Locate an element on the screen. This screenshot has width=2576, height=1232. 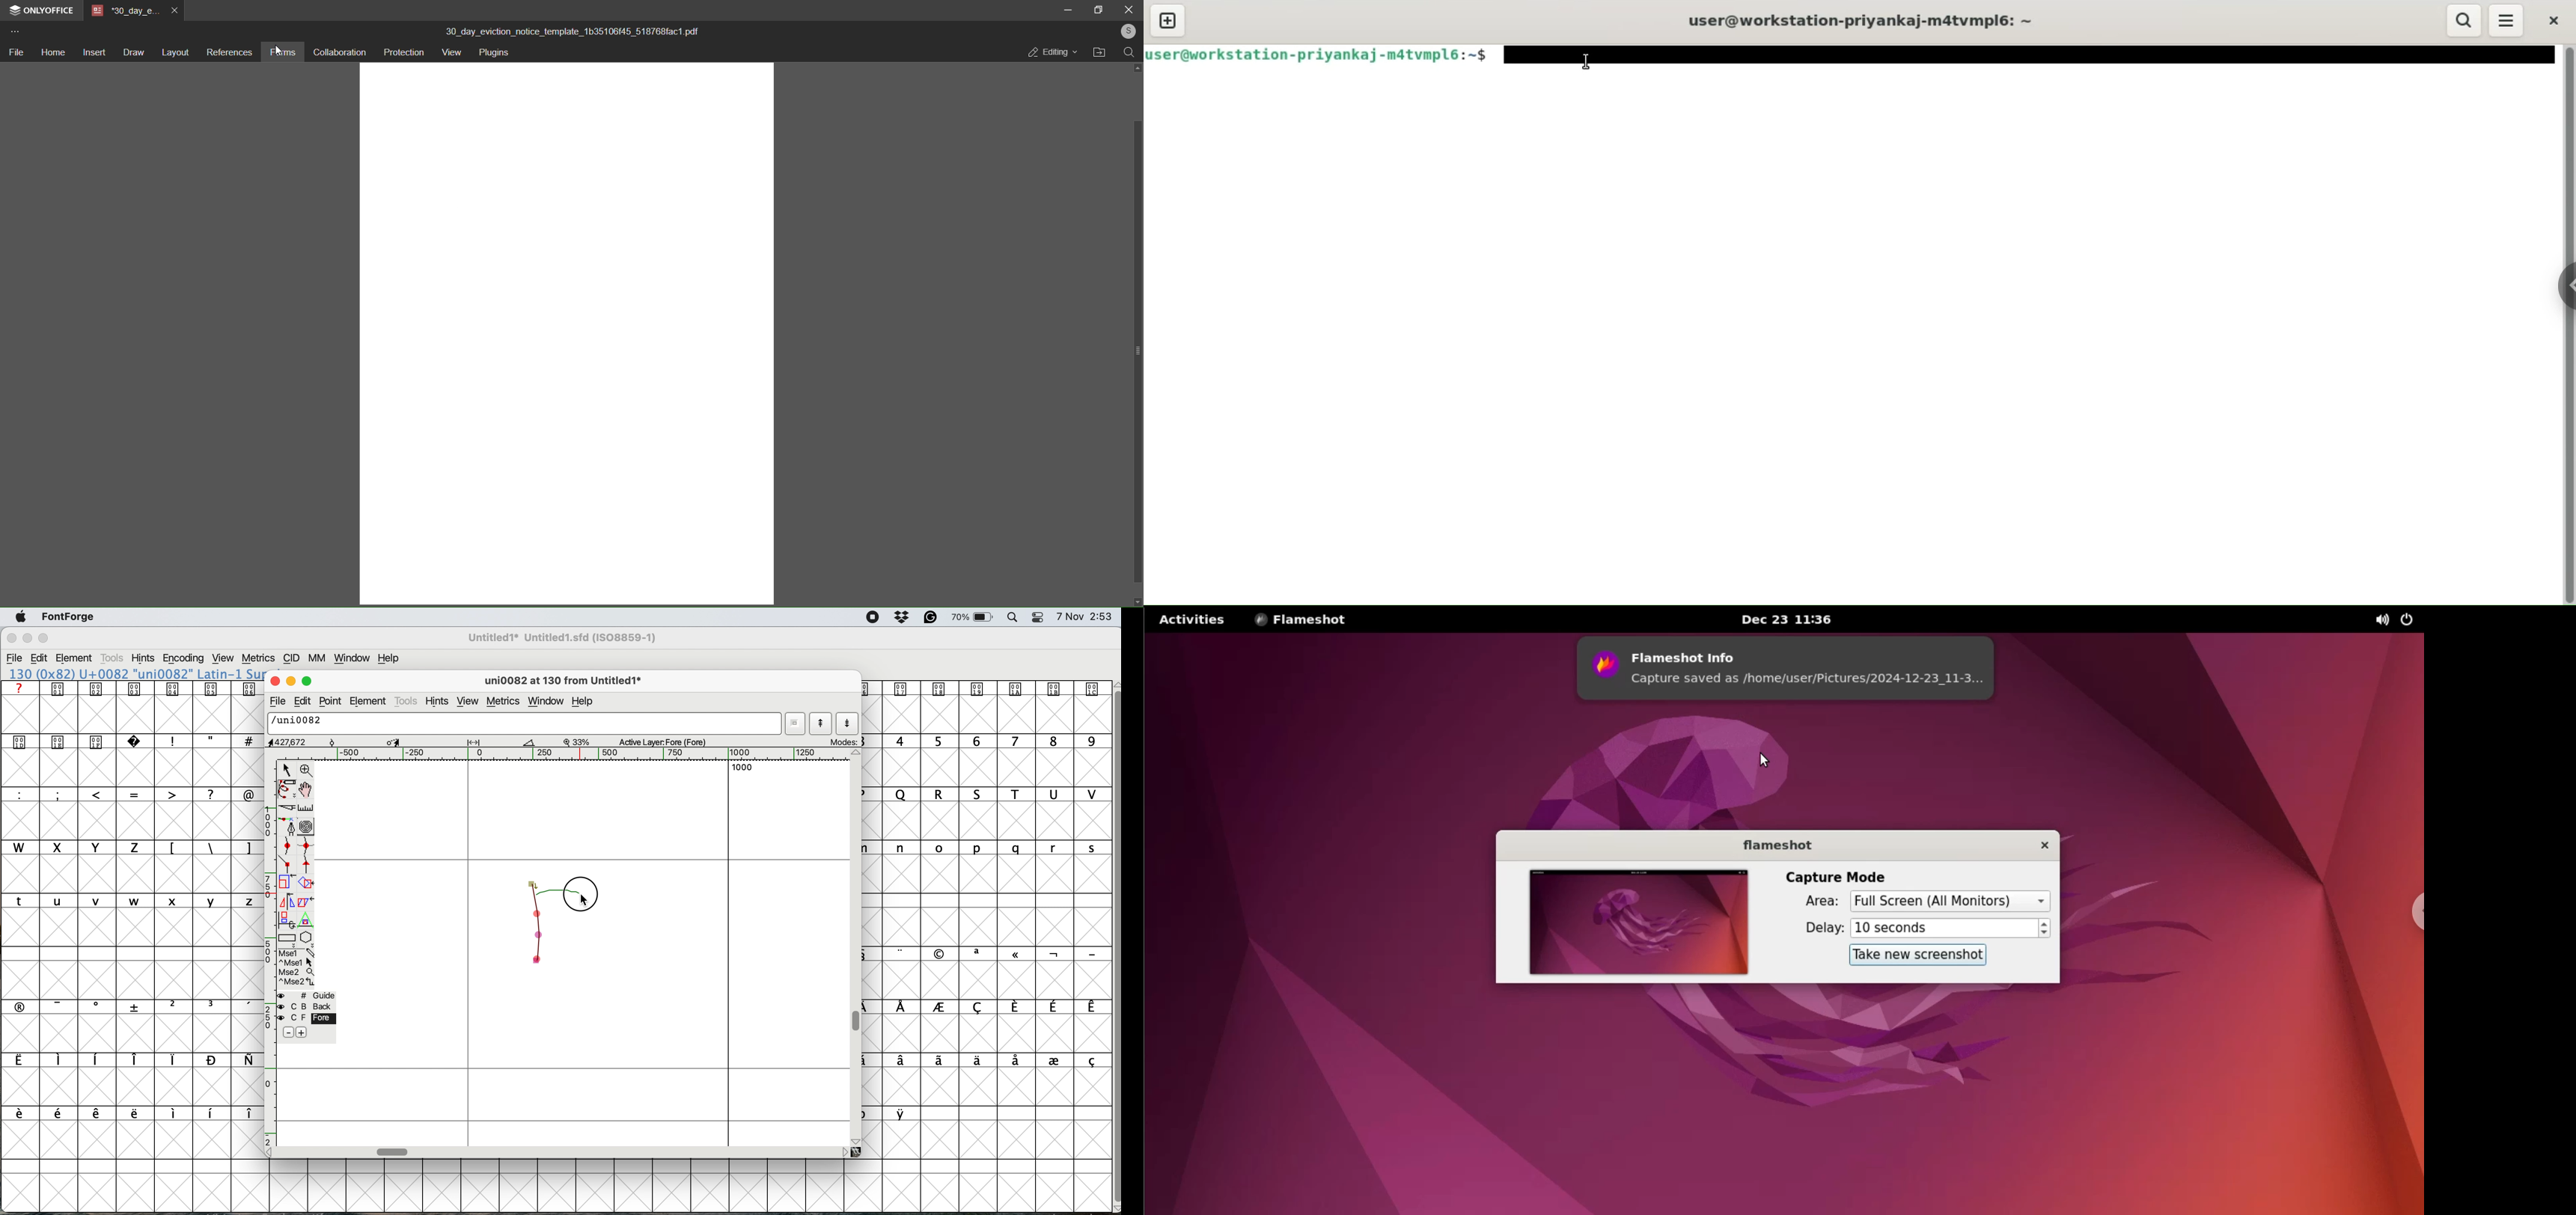
file is located at coordinates (16, 659).